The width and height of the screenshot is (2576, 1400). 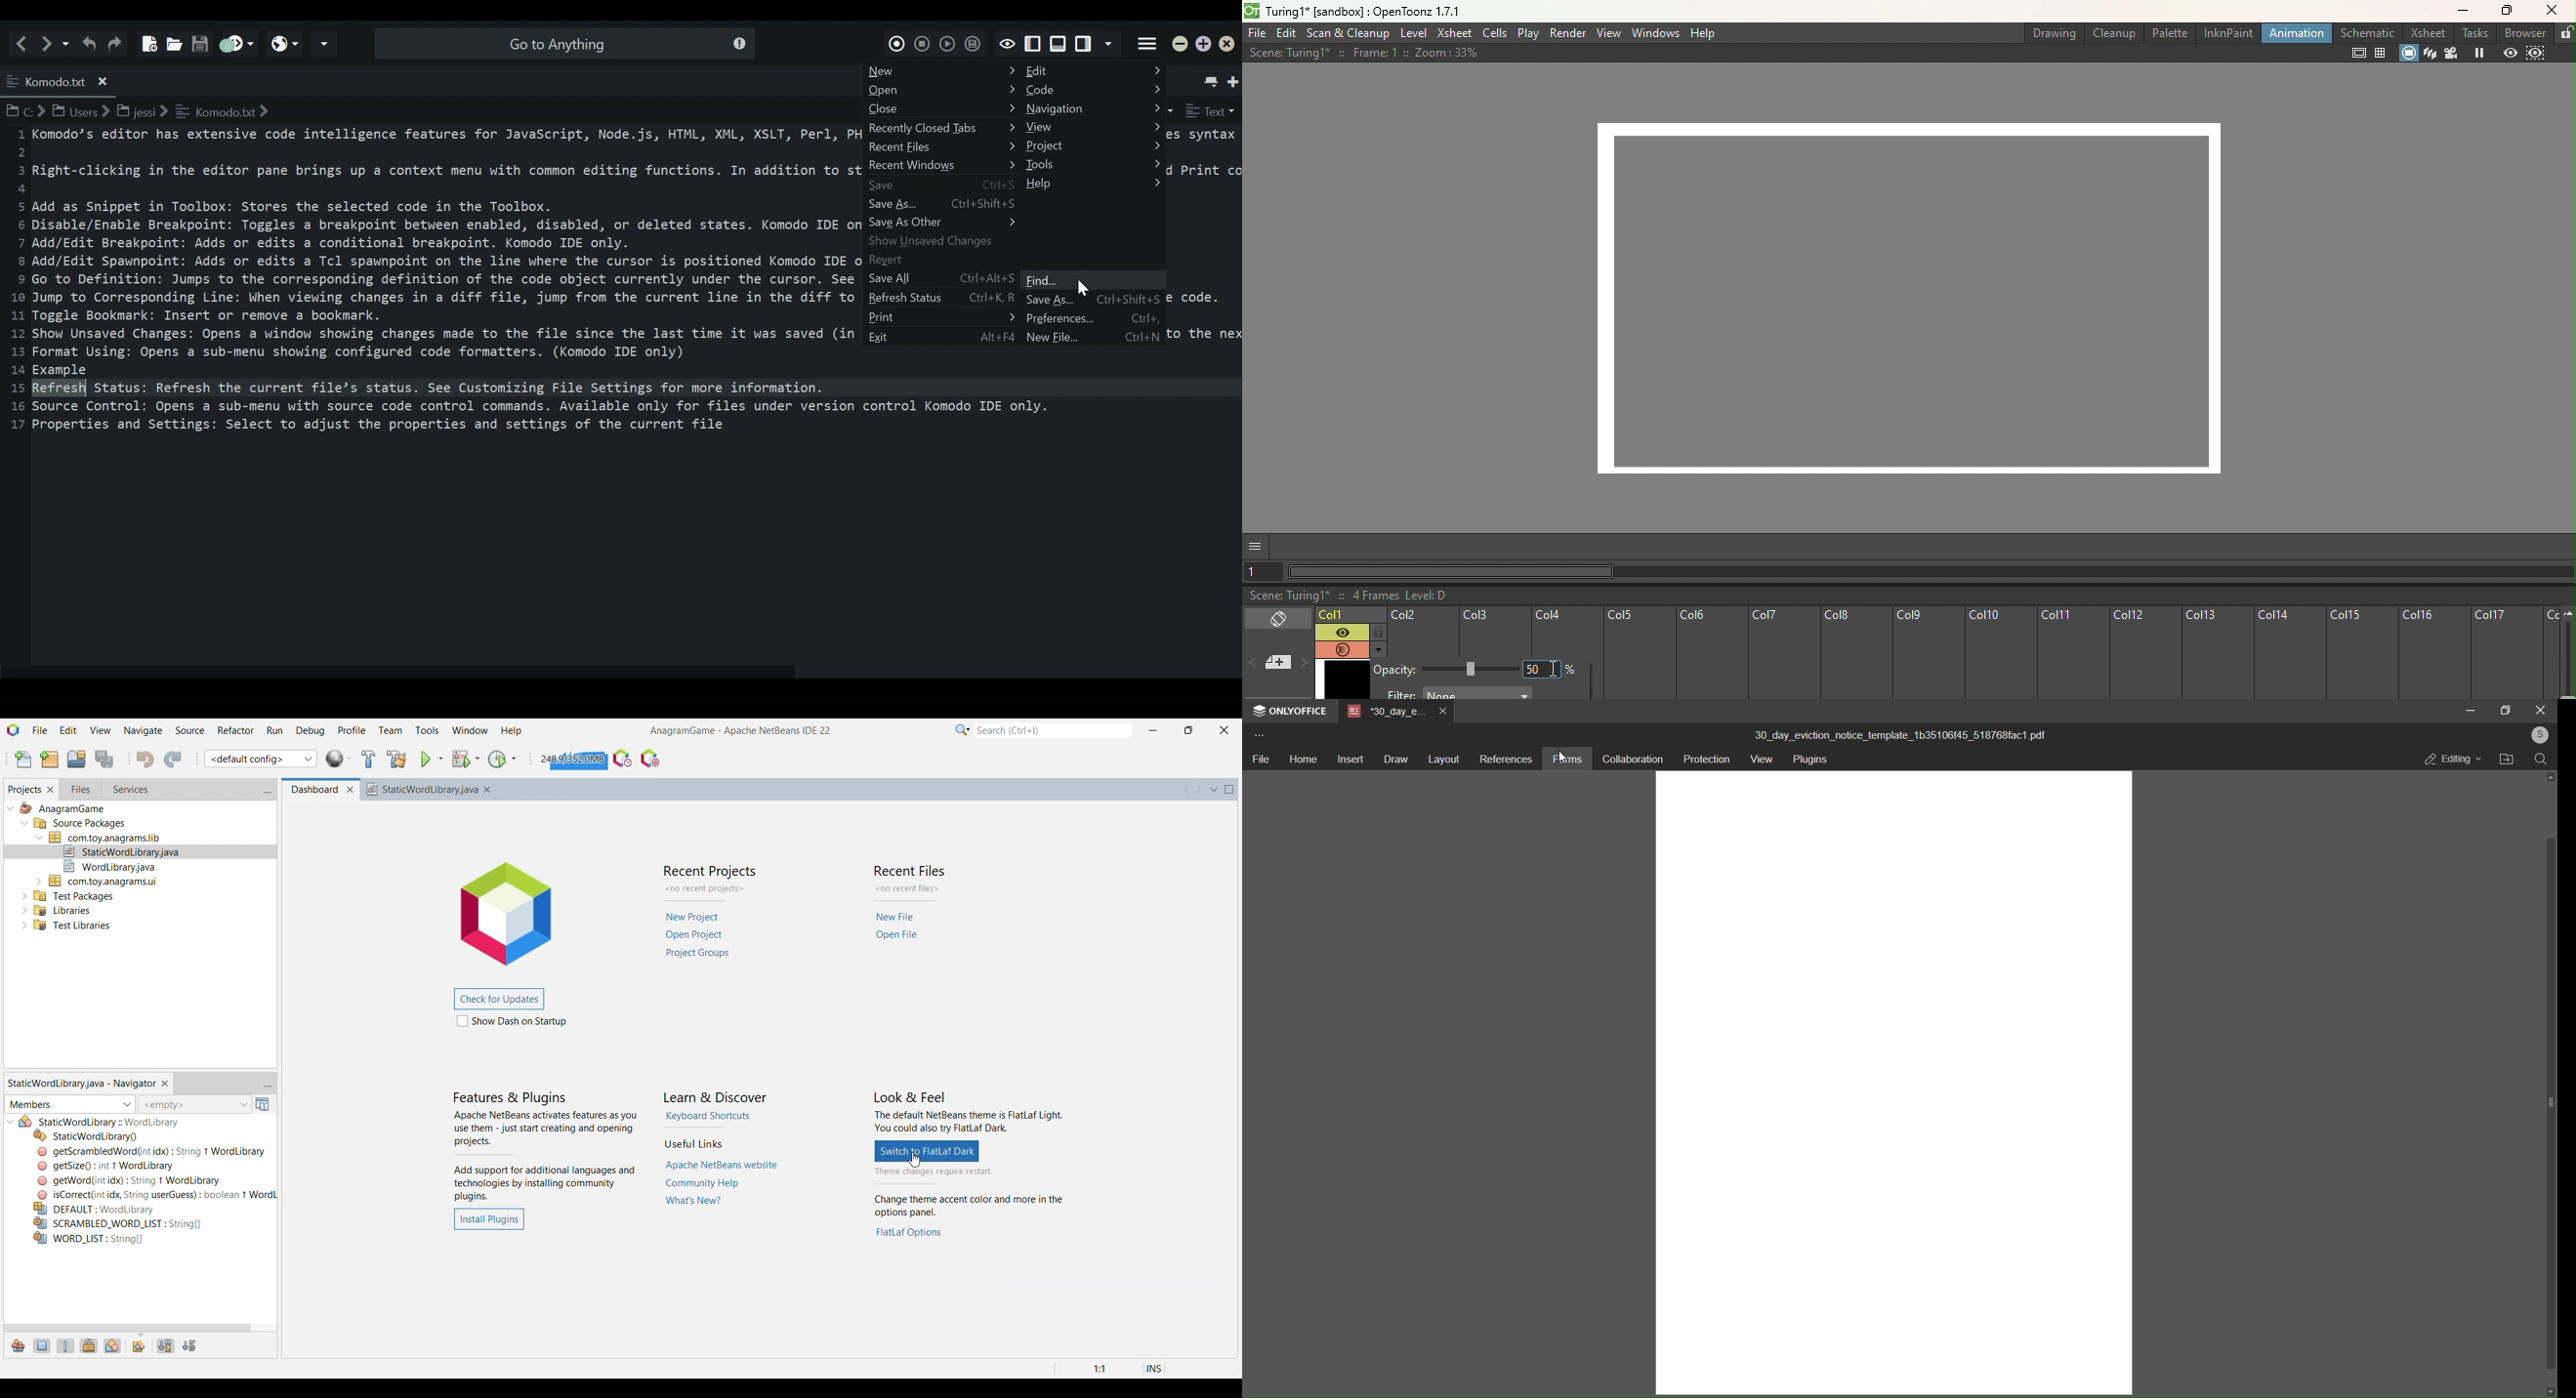 I want to click on Safe area, so click(x=2354, y=54).